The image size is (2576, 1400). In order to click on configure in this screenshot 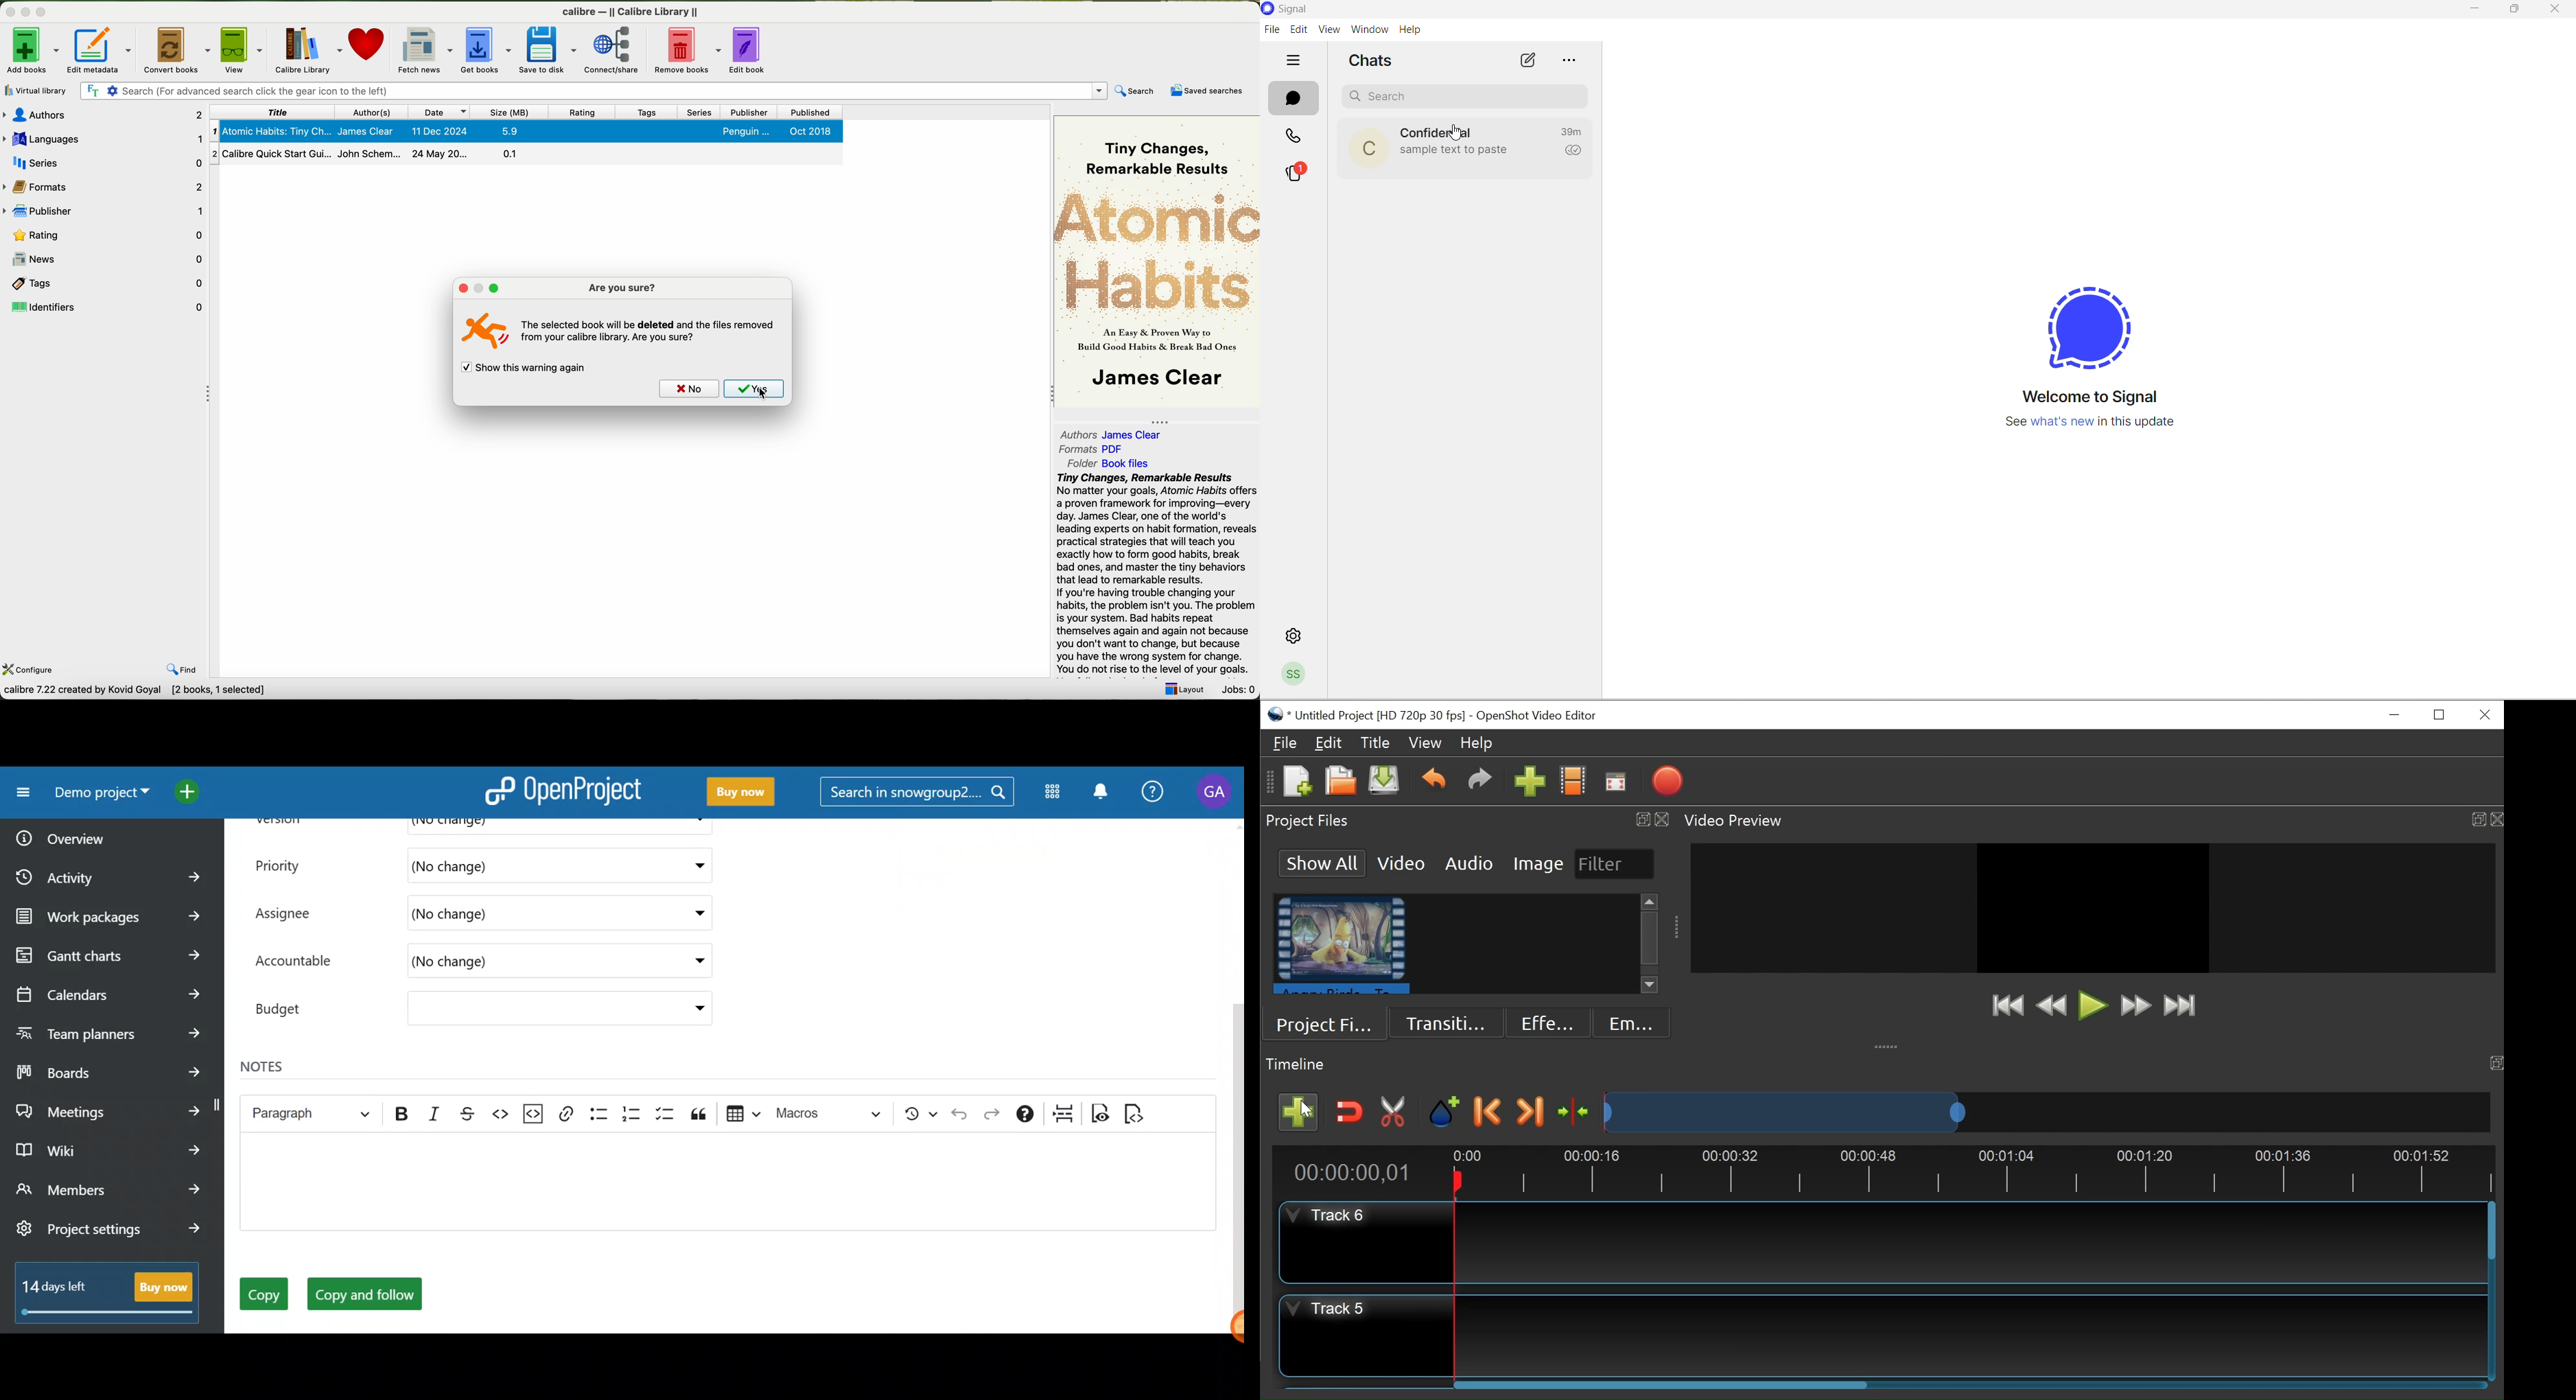, I will do `click(32, 670)`.